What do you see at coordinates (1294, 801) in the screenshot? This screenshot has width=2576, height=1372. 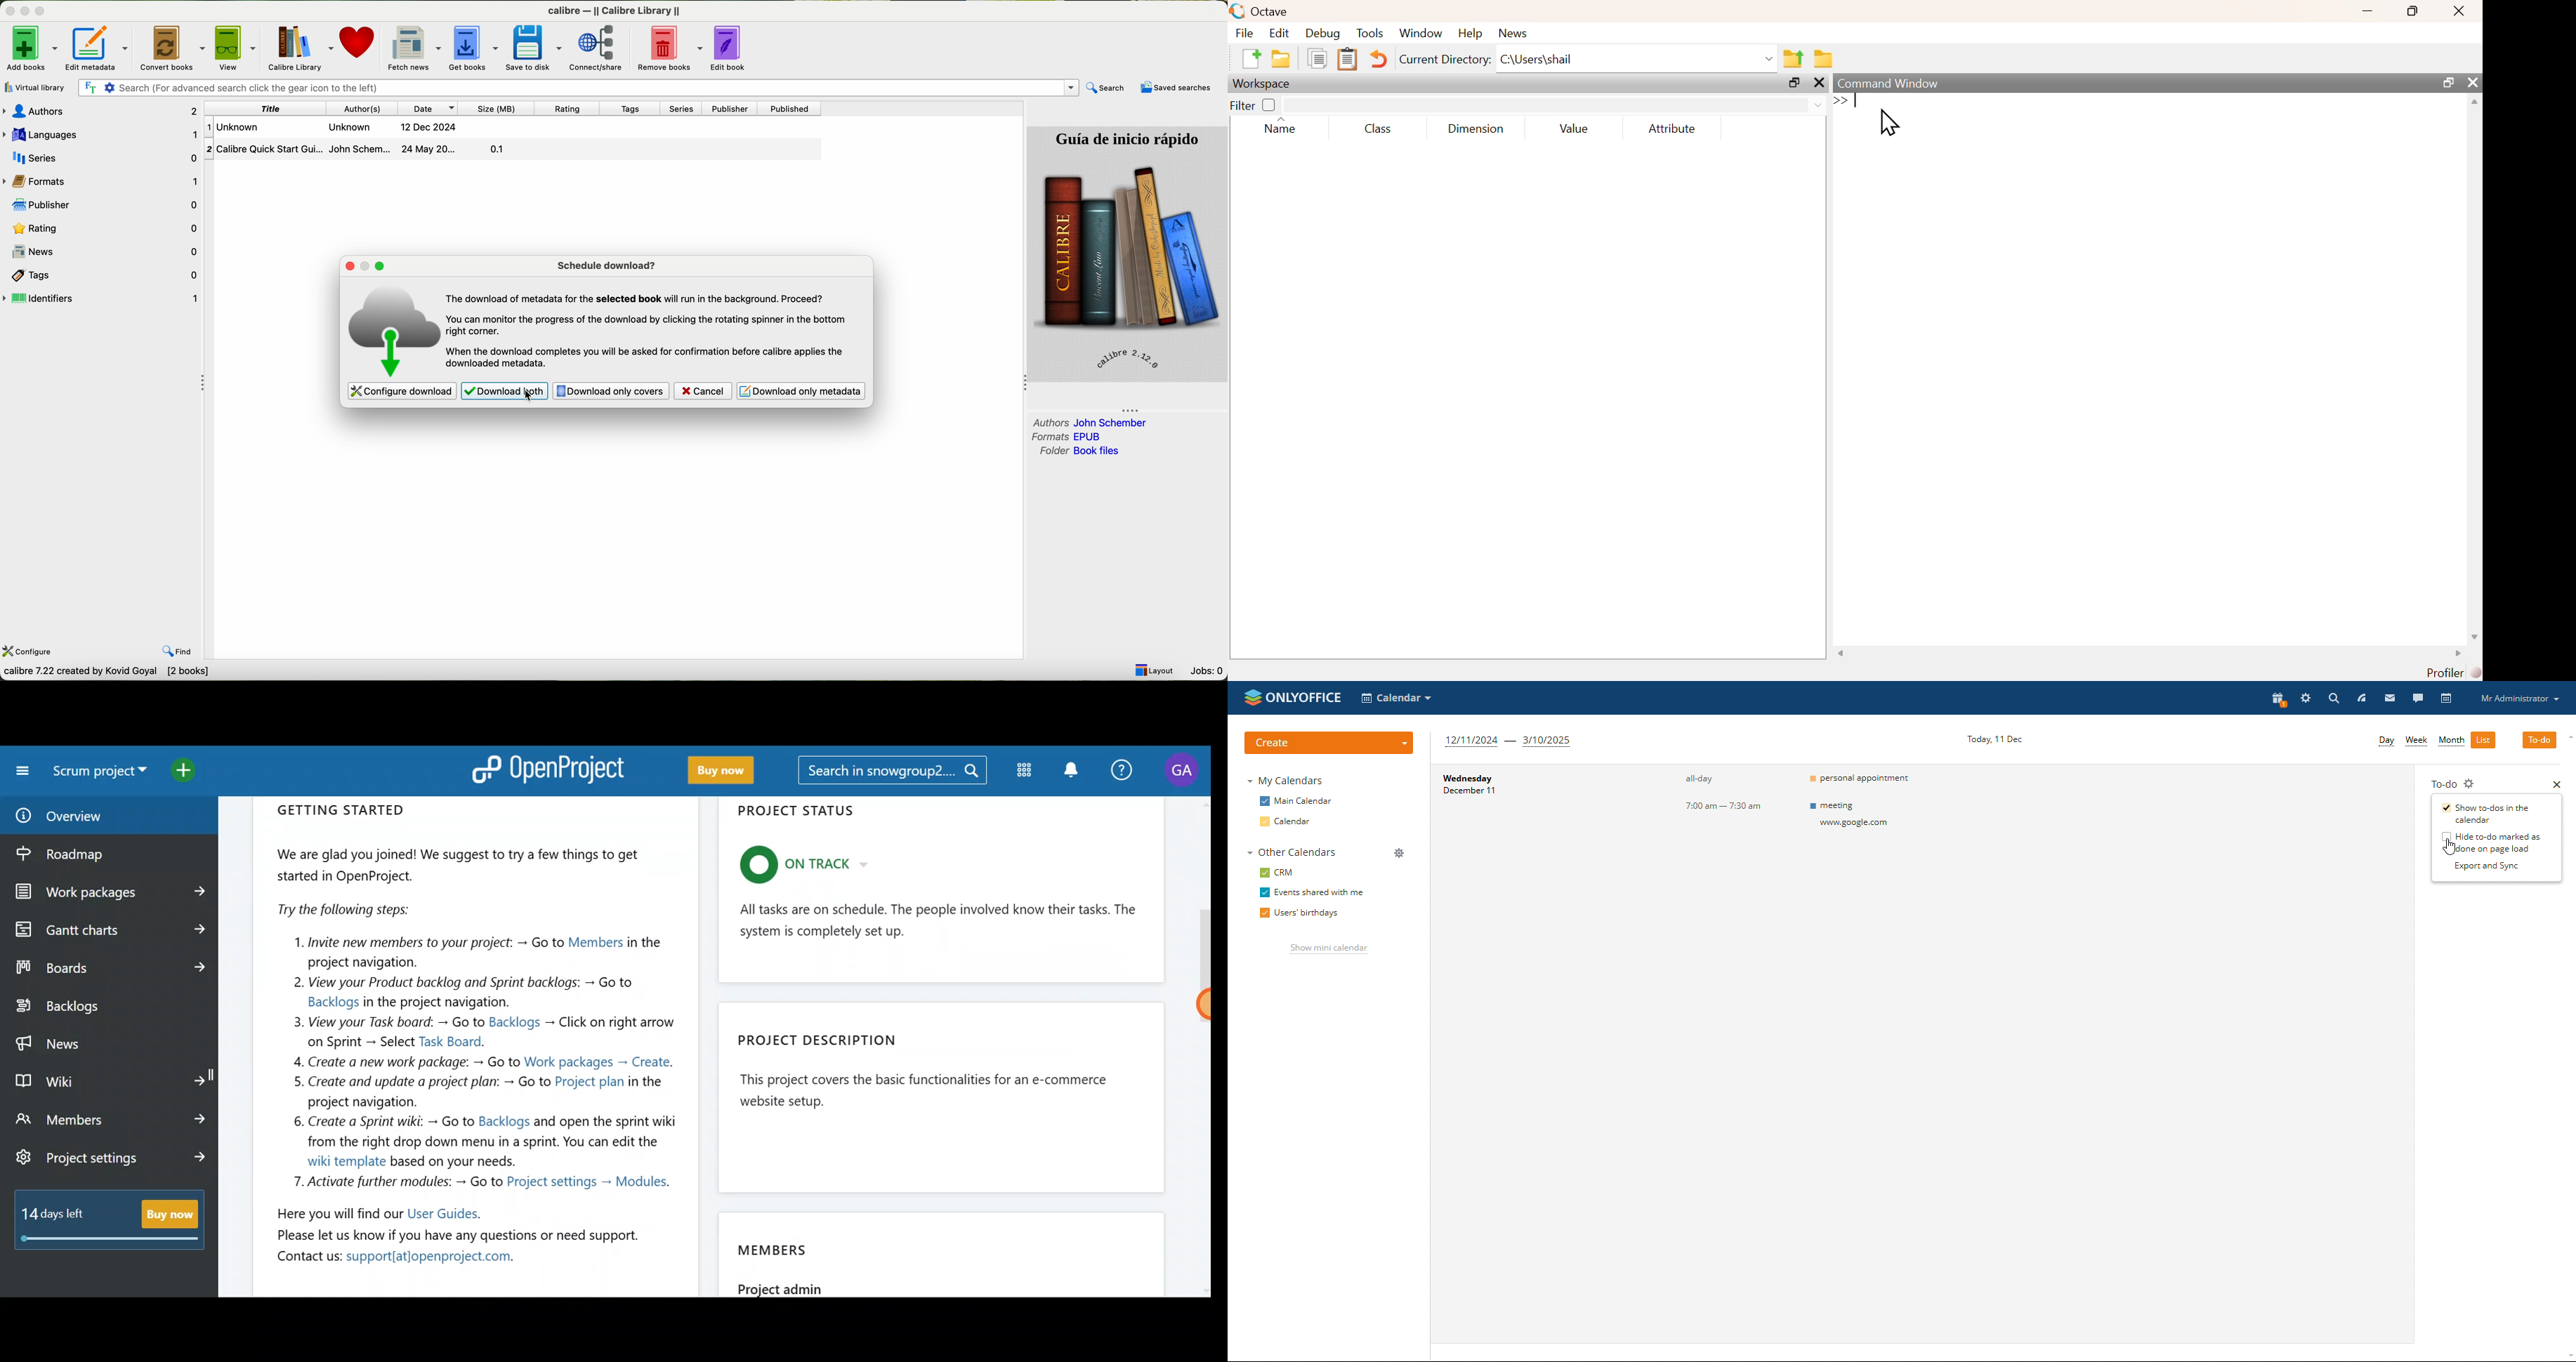 I see `main calendar` at bounding box center [1294, 801].